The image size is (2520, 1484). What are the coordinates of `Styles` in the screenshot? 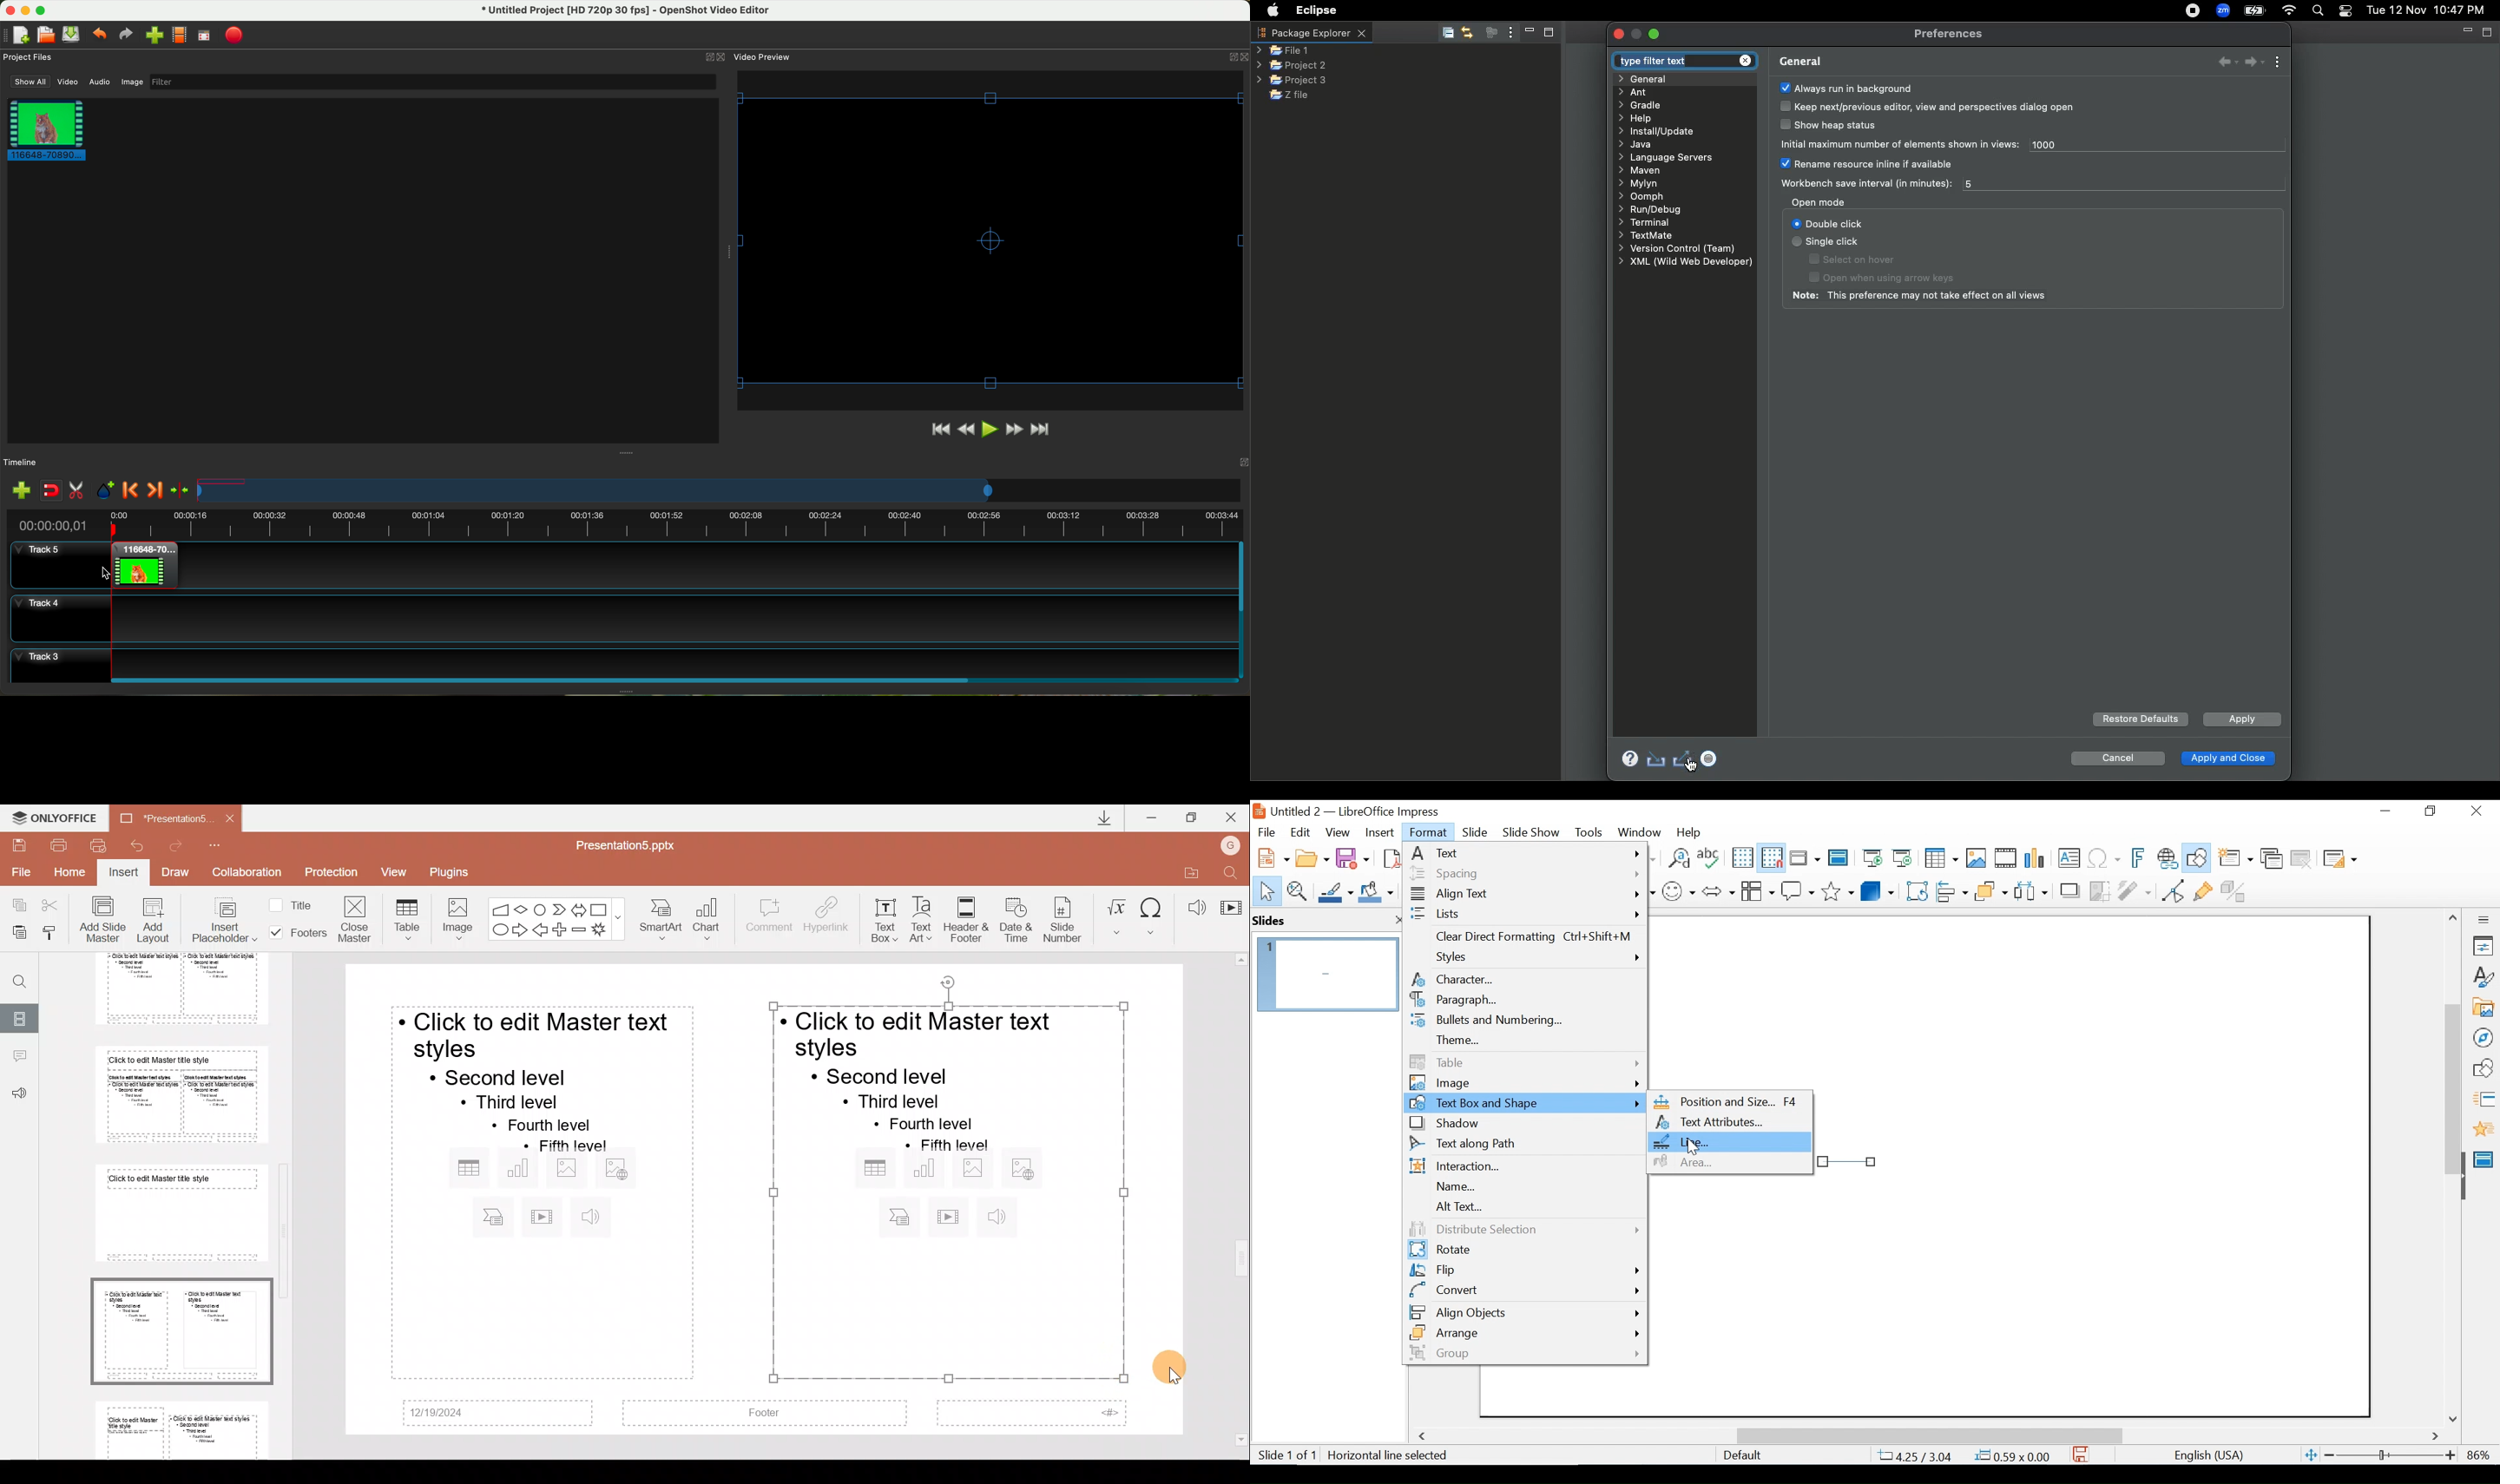 It's located at (1527, 959).